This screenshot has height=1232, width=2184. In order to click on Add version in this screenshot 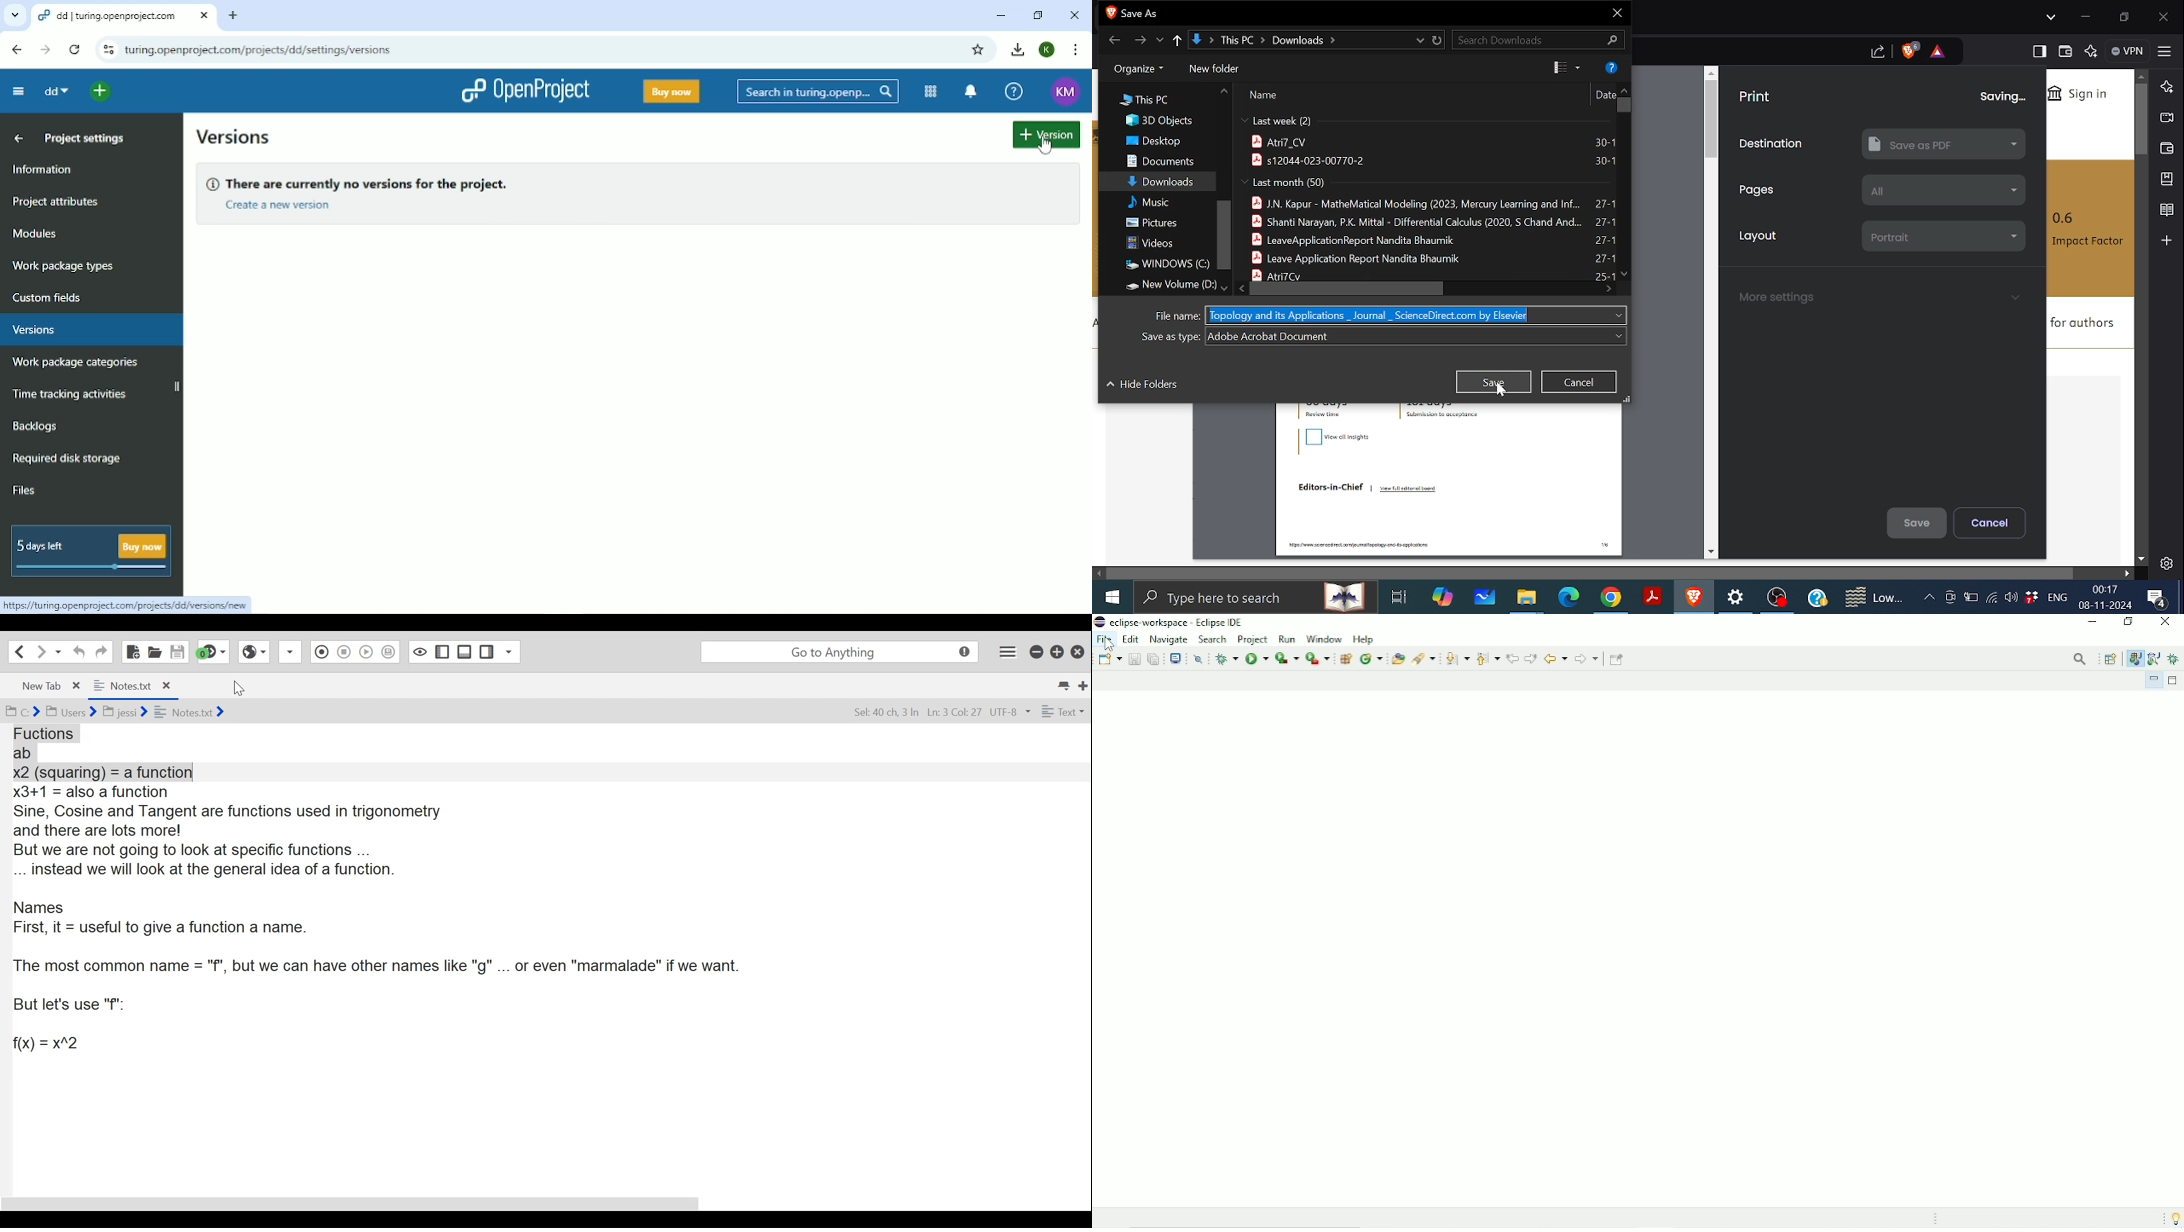, I will do `click(1046, 136)`.